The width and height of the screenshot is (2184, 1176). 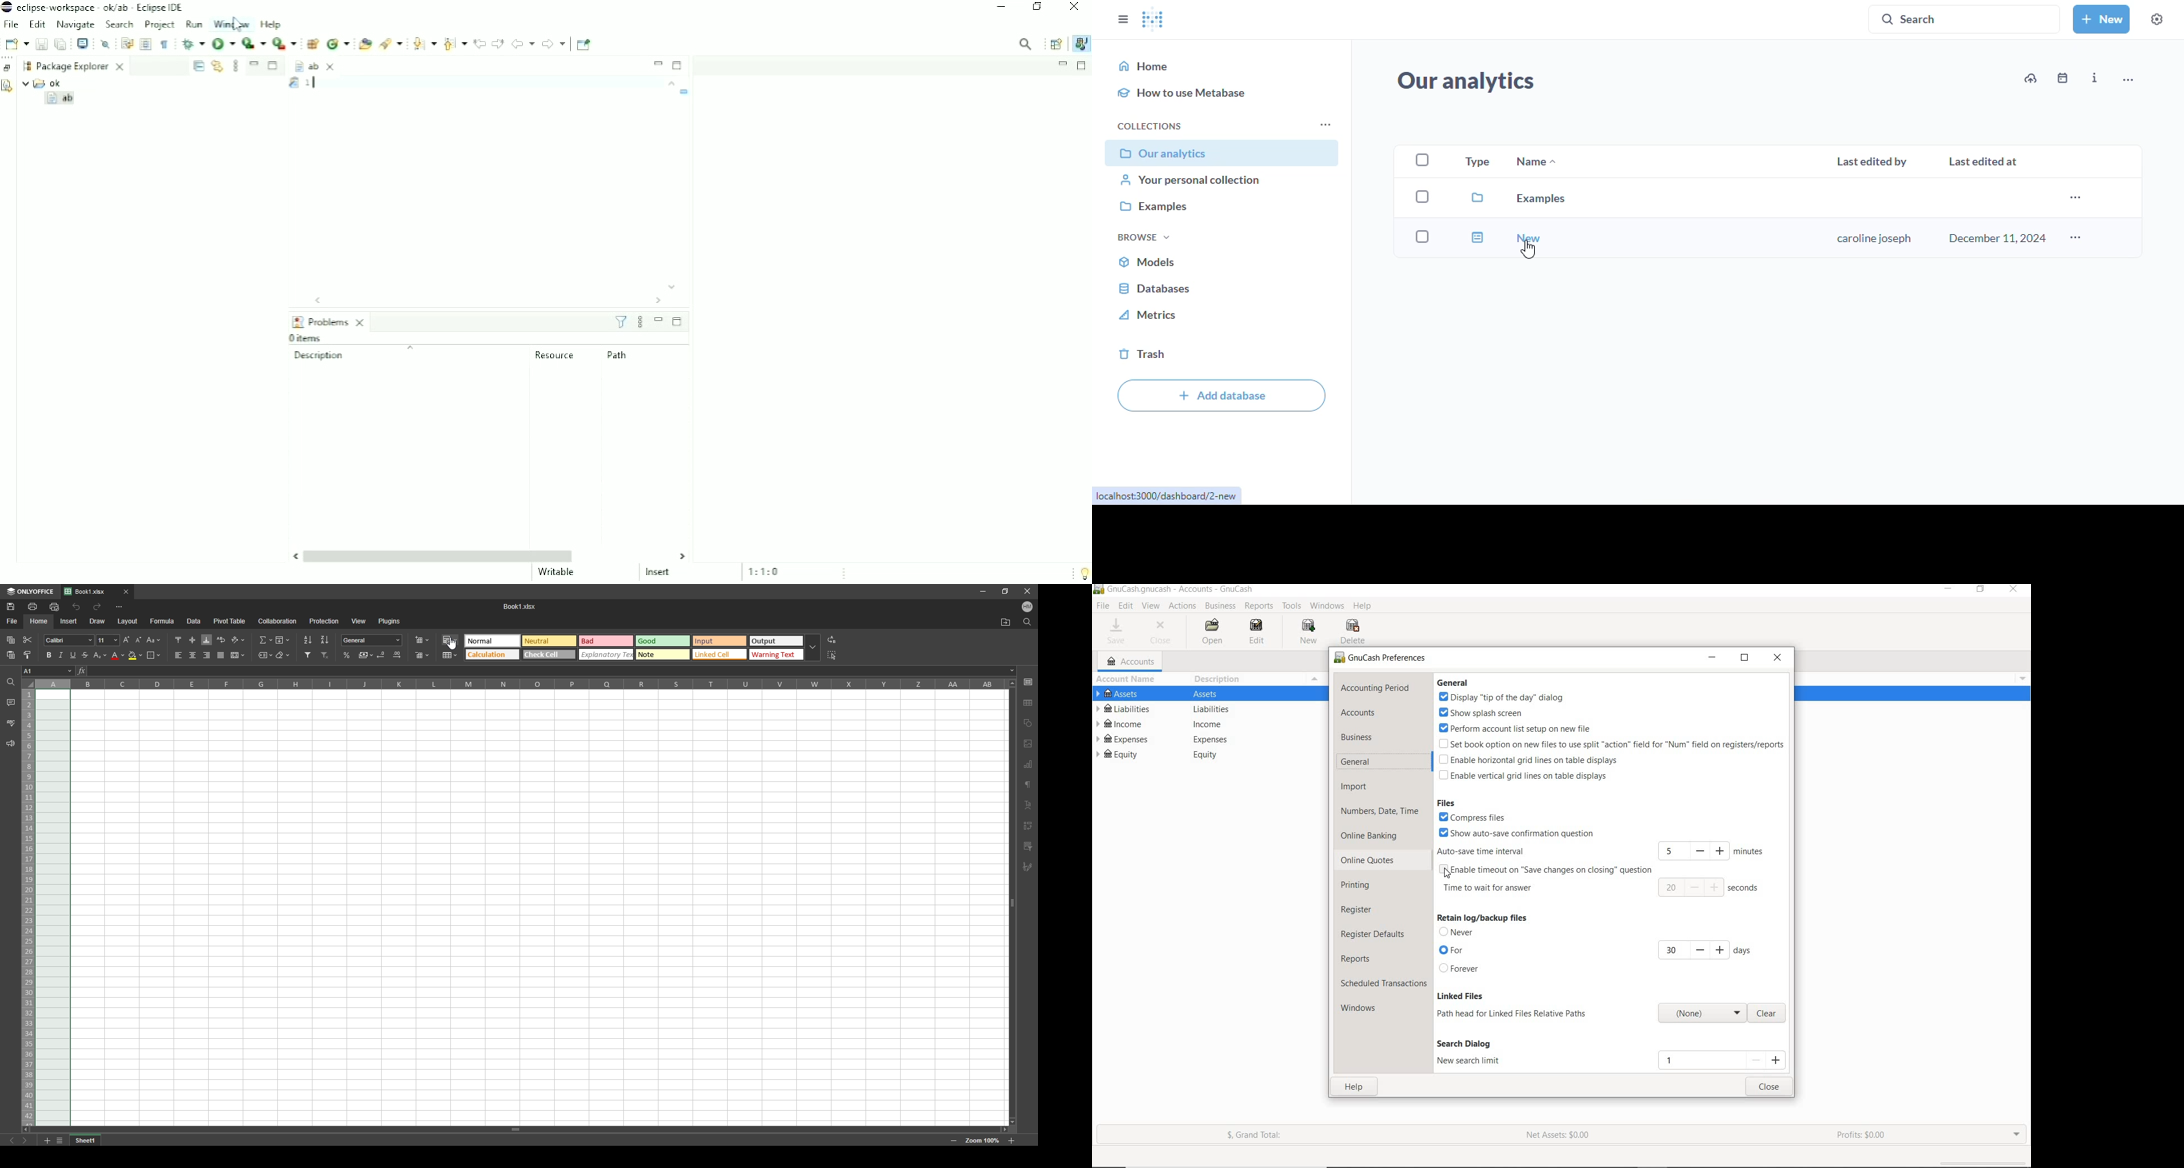 What do you see at coordinates (1028, 826) in the screenshot?
I see `indent` at bounding box center [1028, 826].